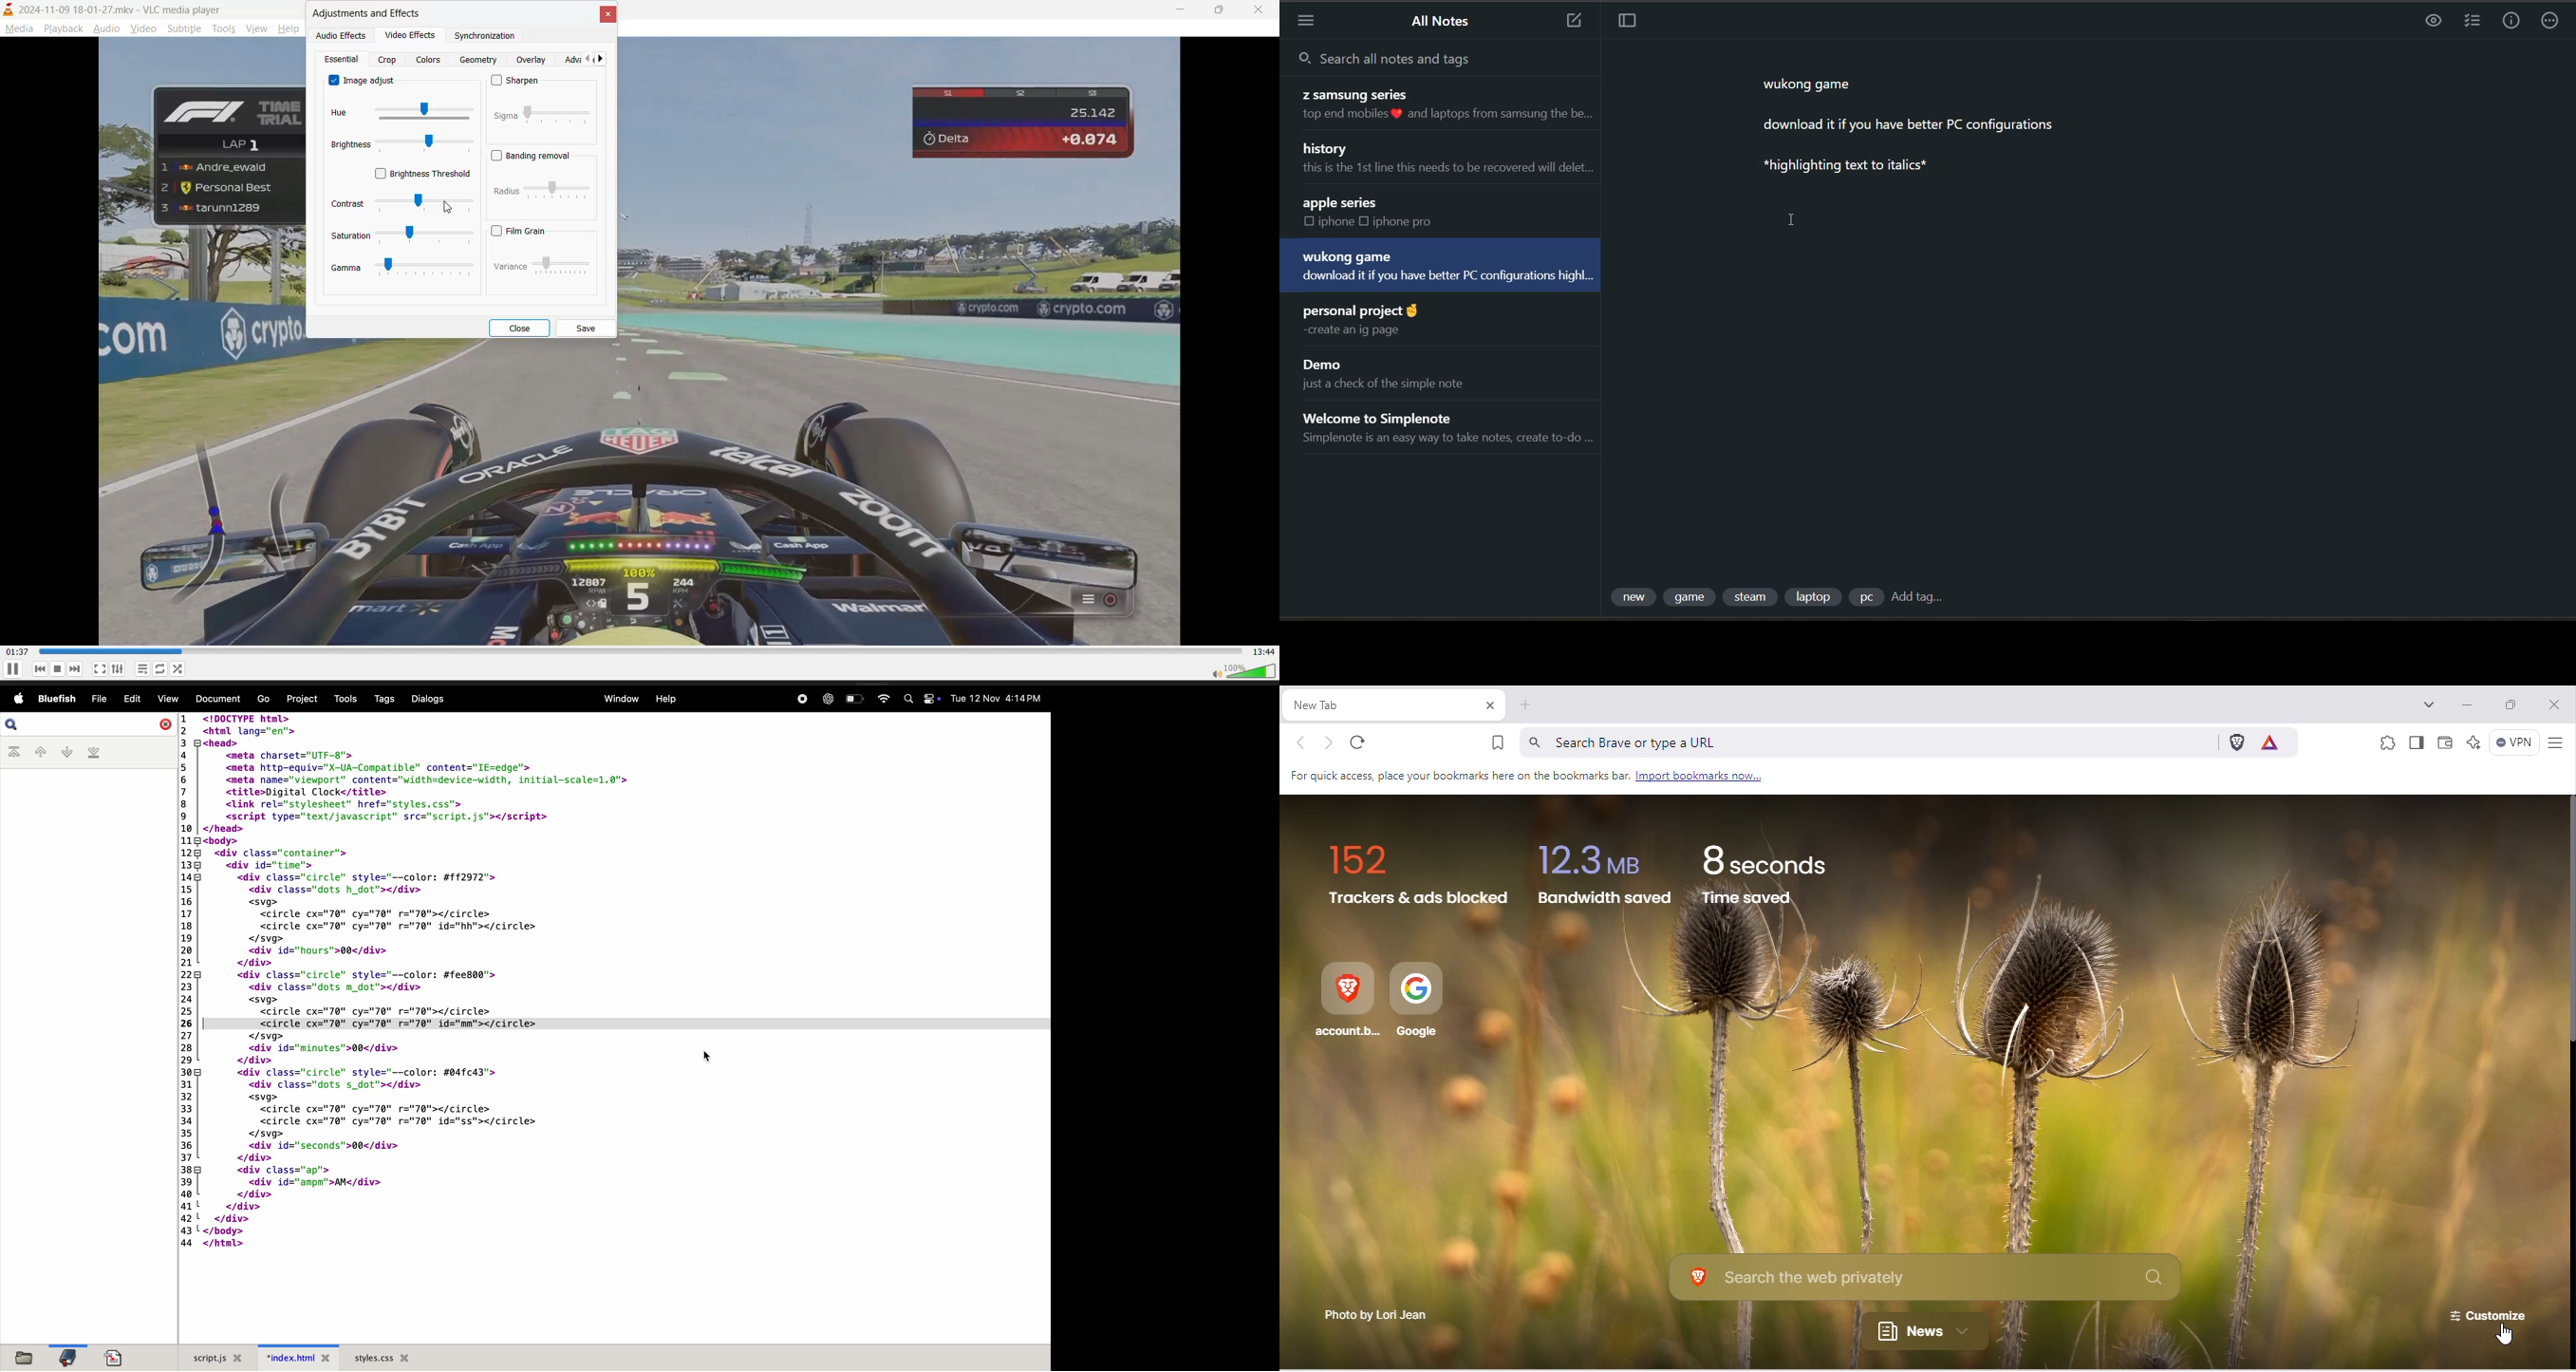 Image resolution: width=2576 pixels, height=1372 pixels. Describe the element at coordinates (108, 27) in the screenshot. I see `audio` at that location.